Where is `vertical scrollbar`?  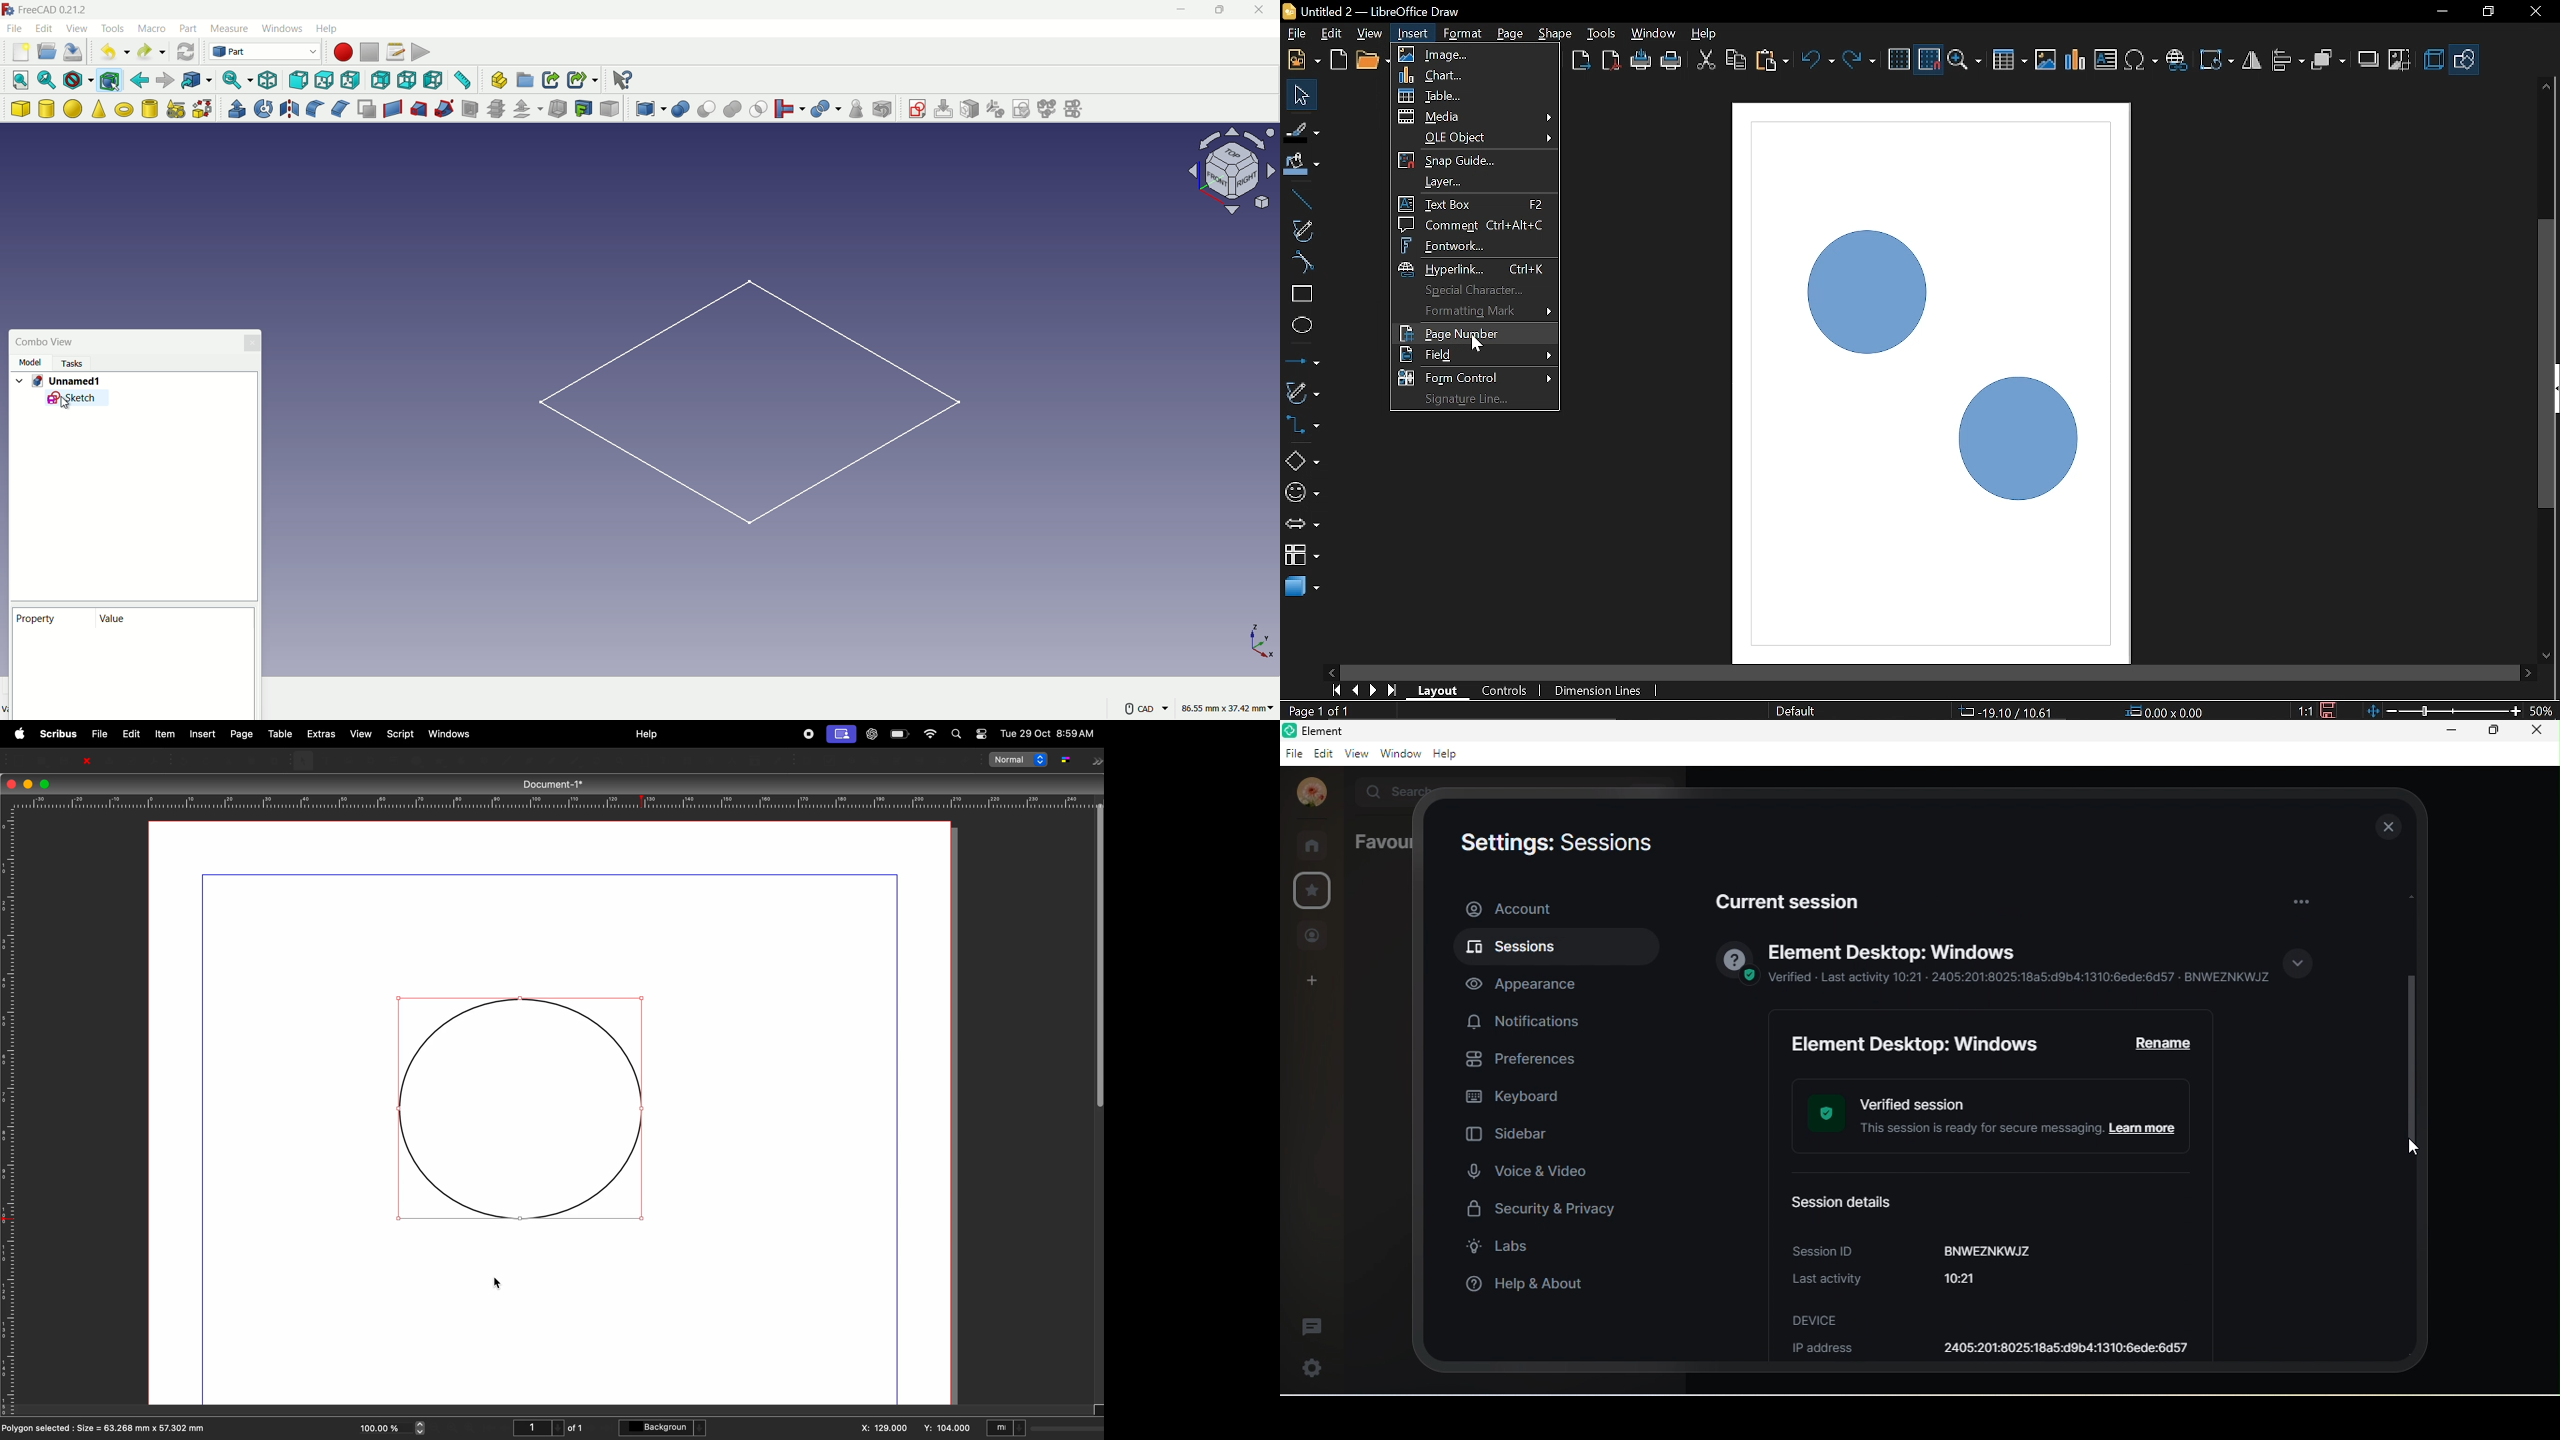
vertical scrollbar is located at coordinates (2547, 281).